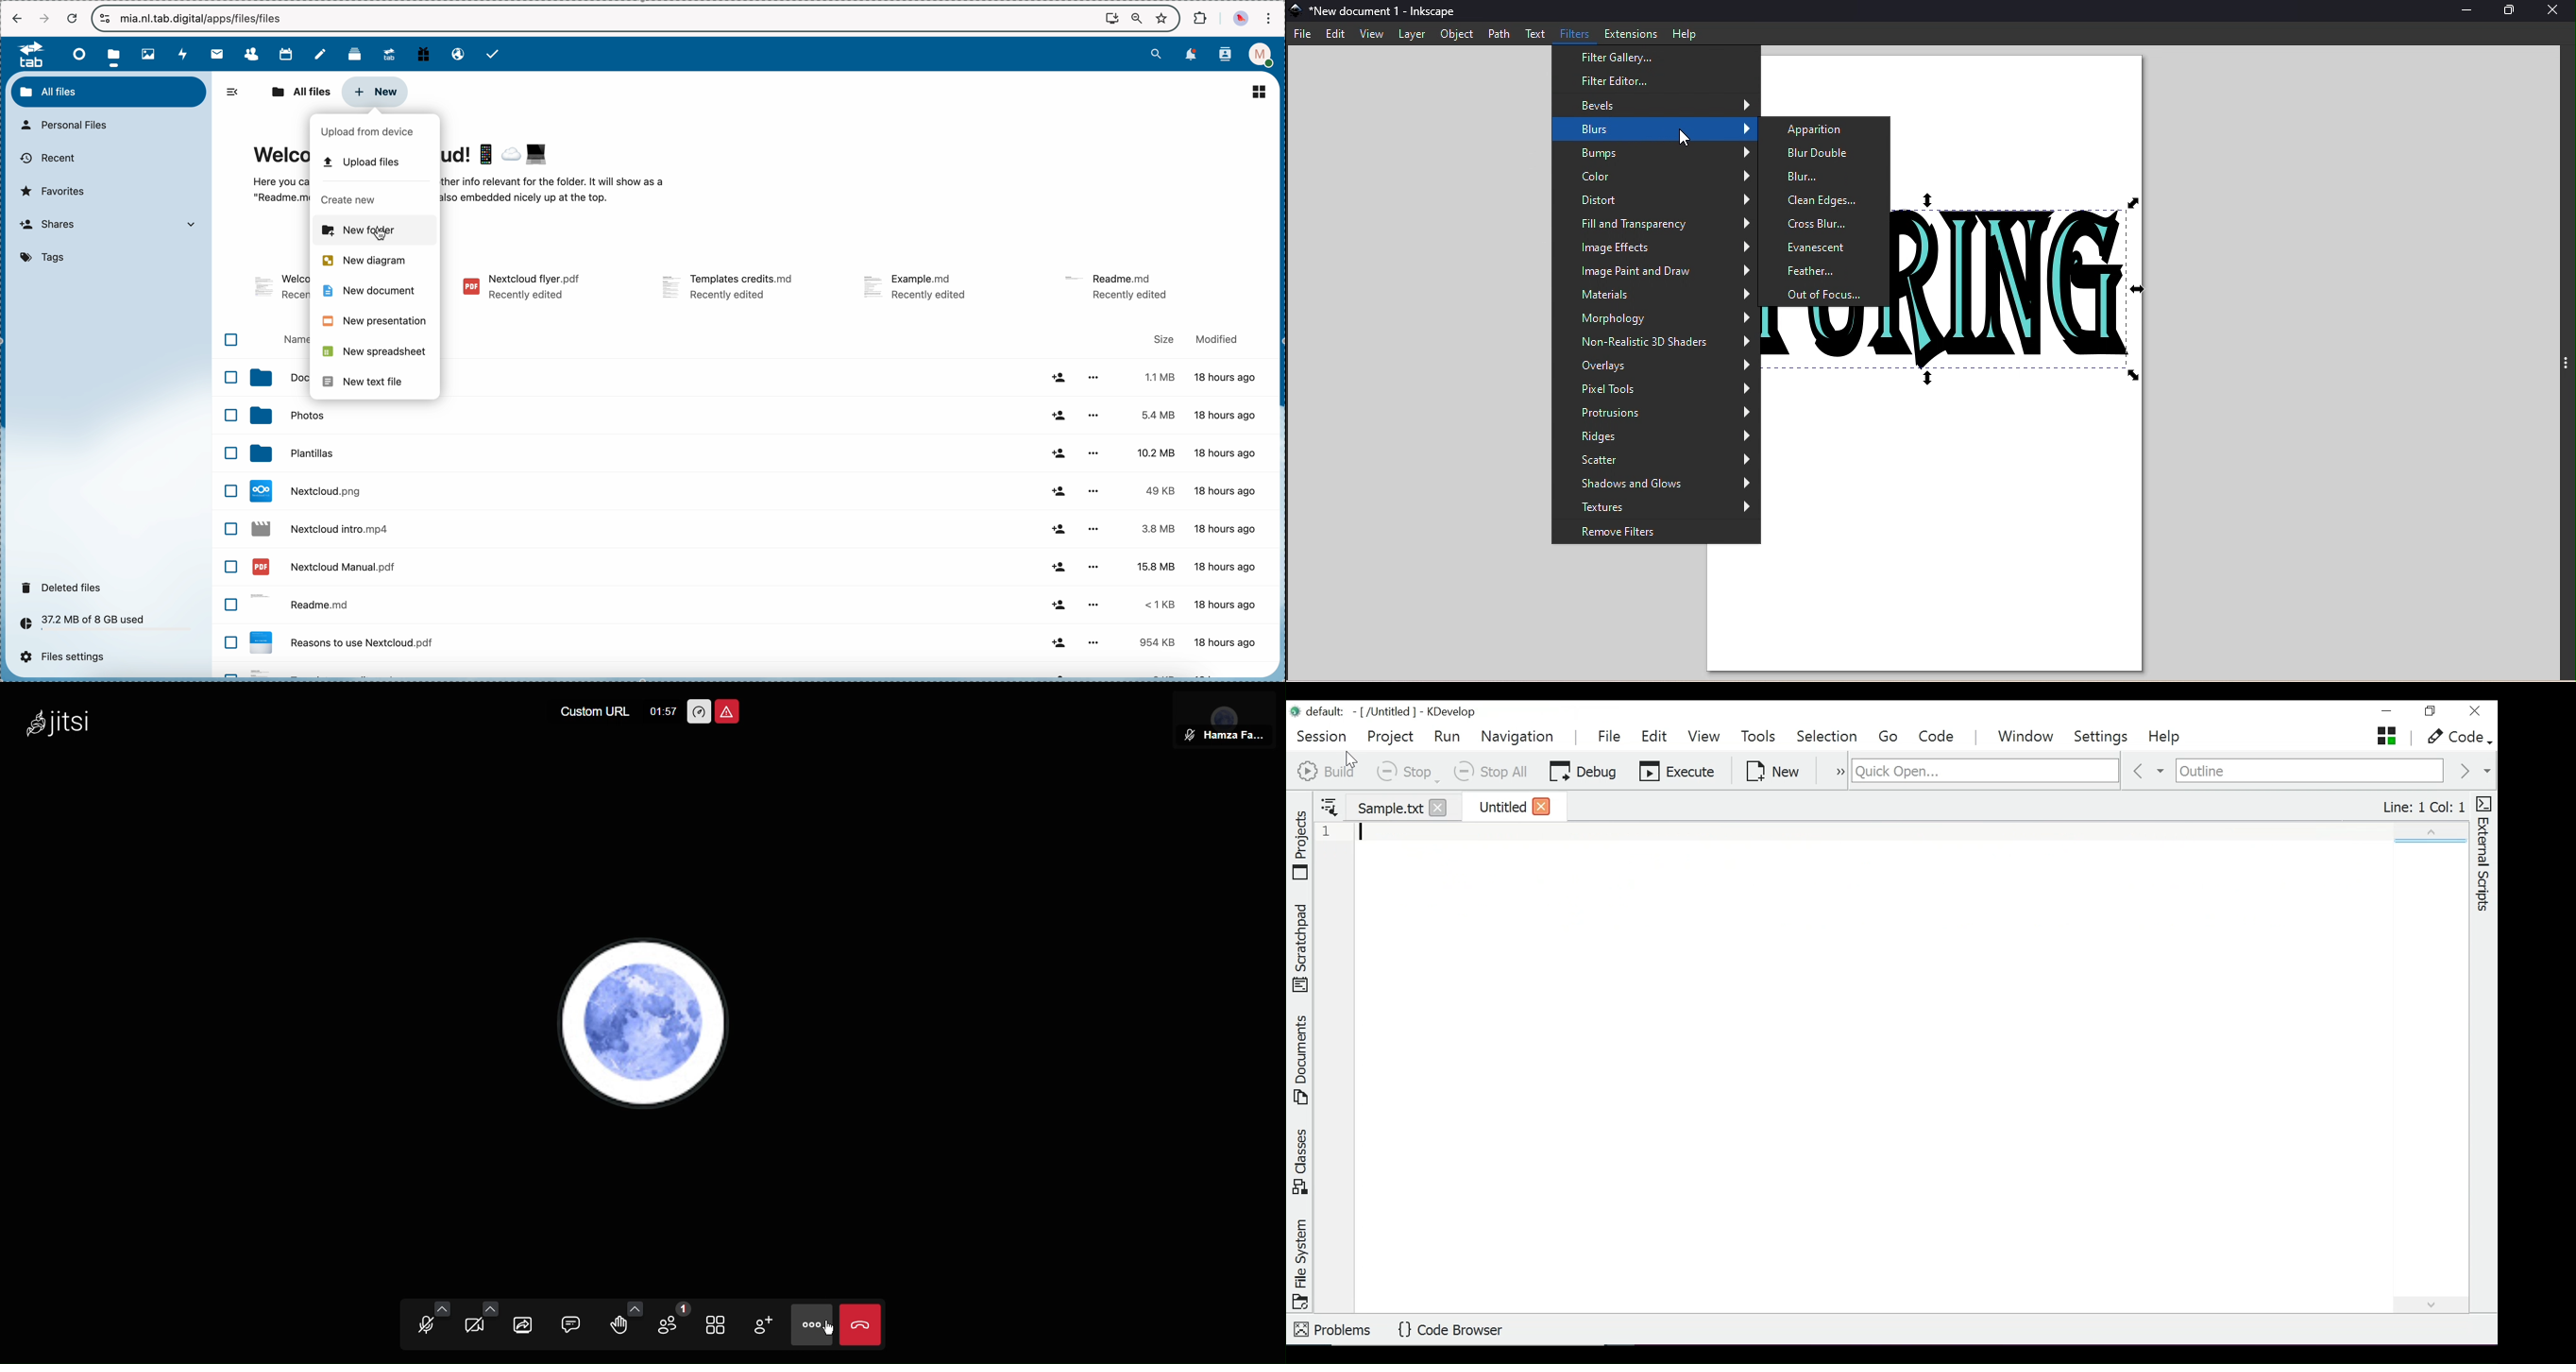 This screenshot has height=1372, width=2576. Describe the element at coordinates (1095, 566) in the screenshot. I see `more options` at that location.